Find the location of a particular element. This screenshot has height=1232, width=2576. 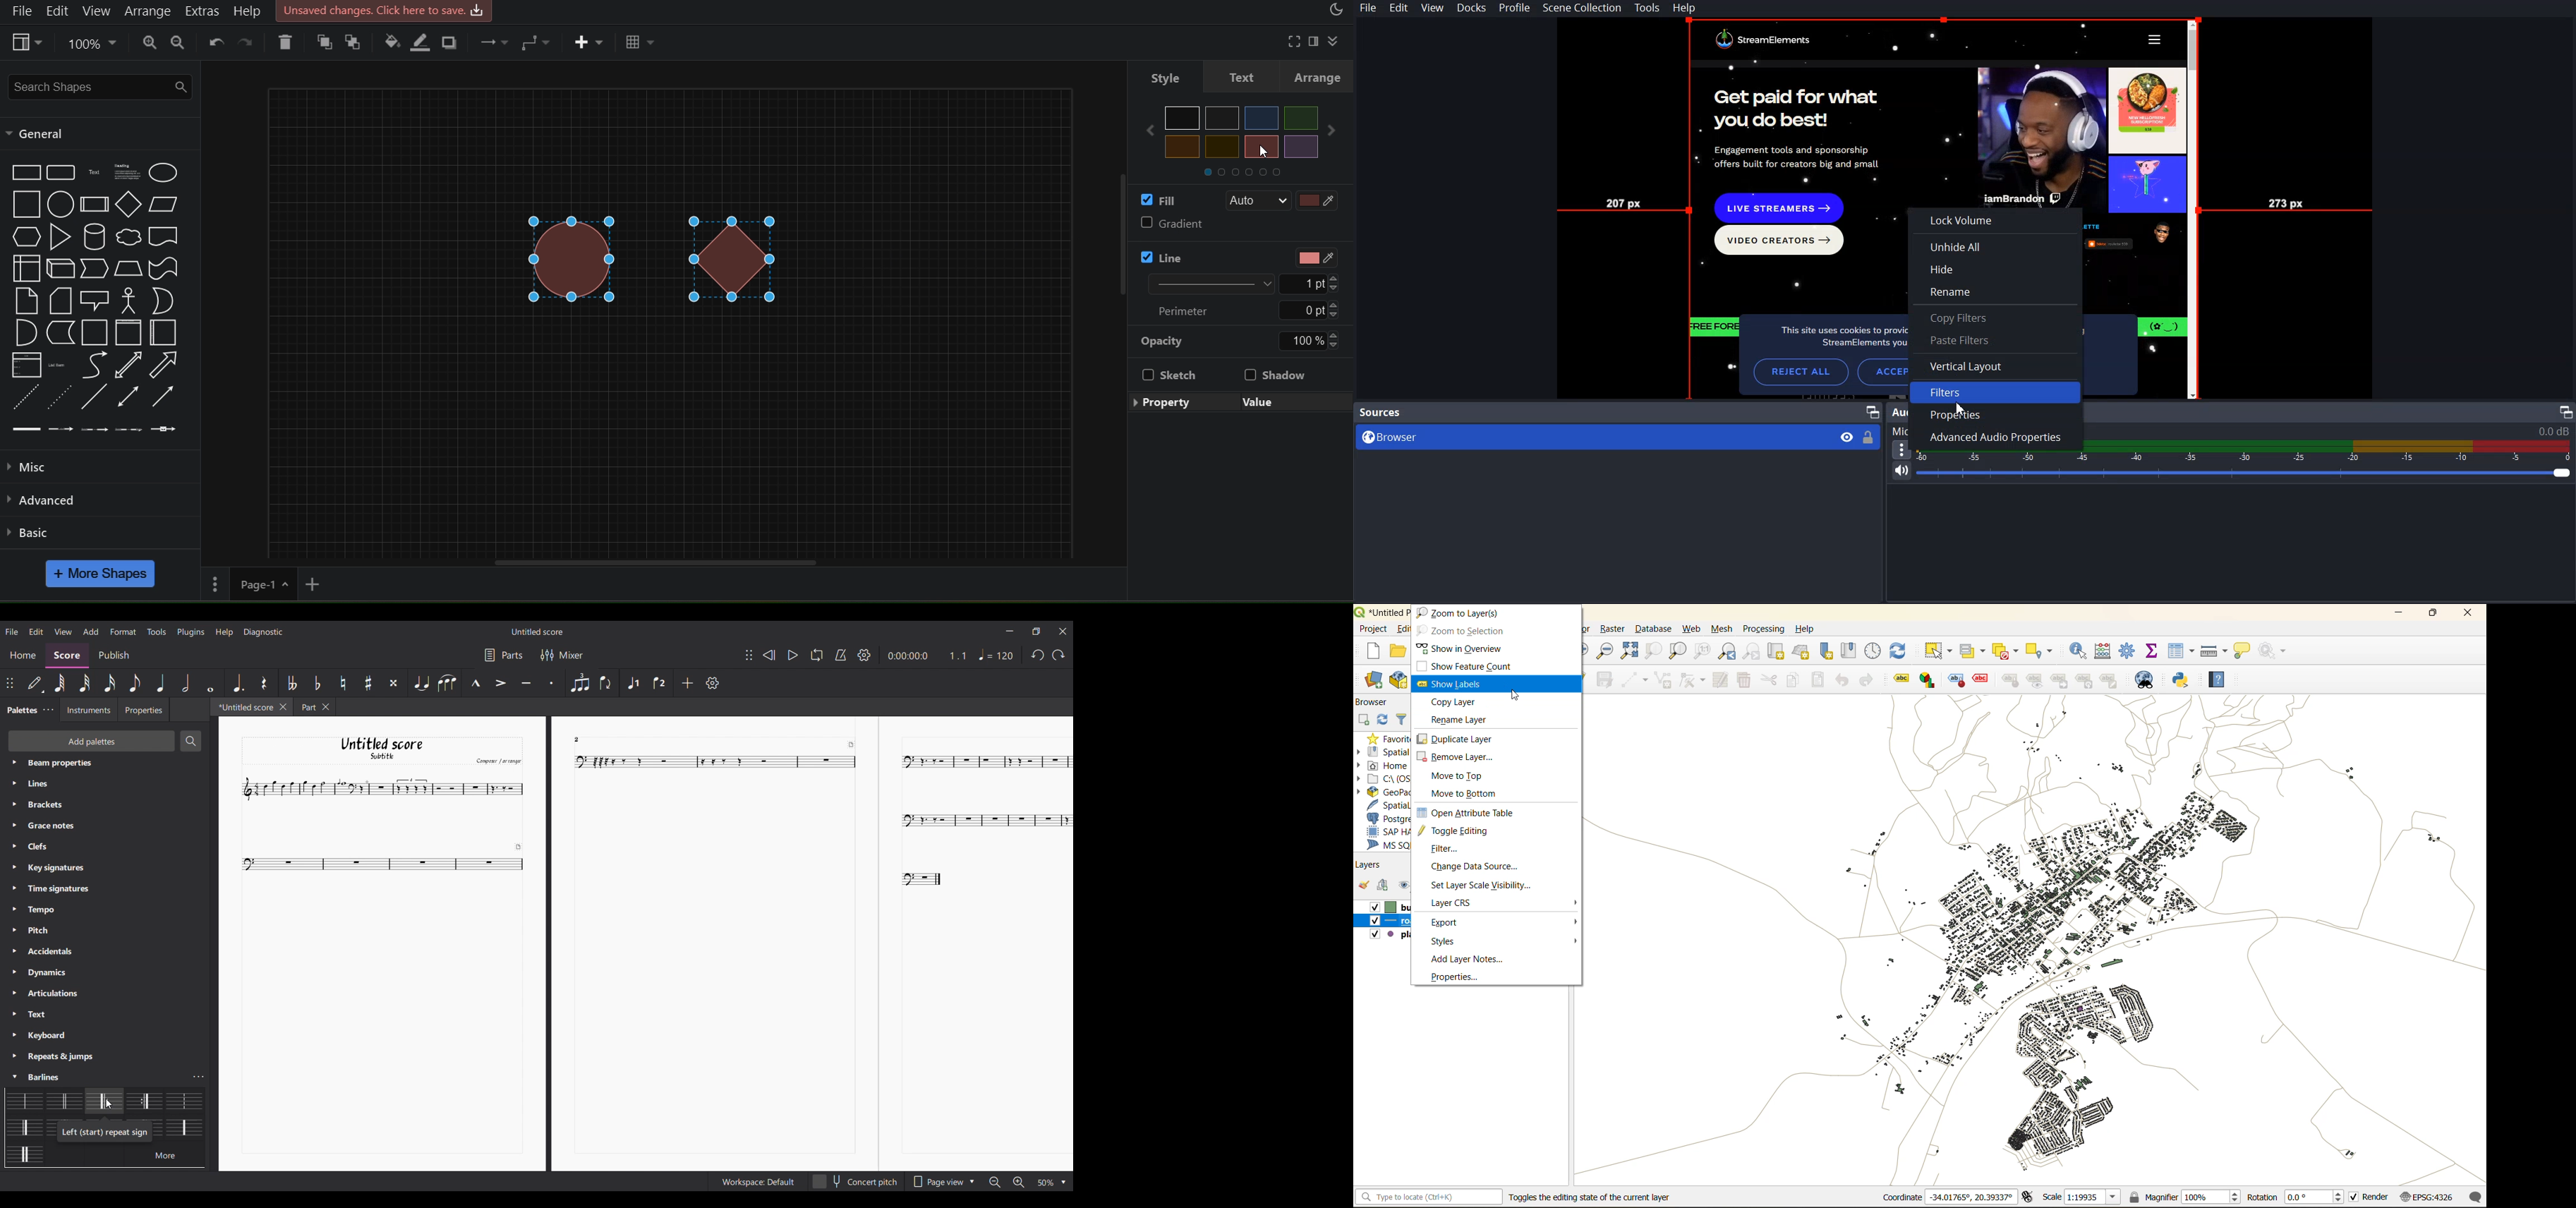

Tuplet is located at coordinates (580, 683).